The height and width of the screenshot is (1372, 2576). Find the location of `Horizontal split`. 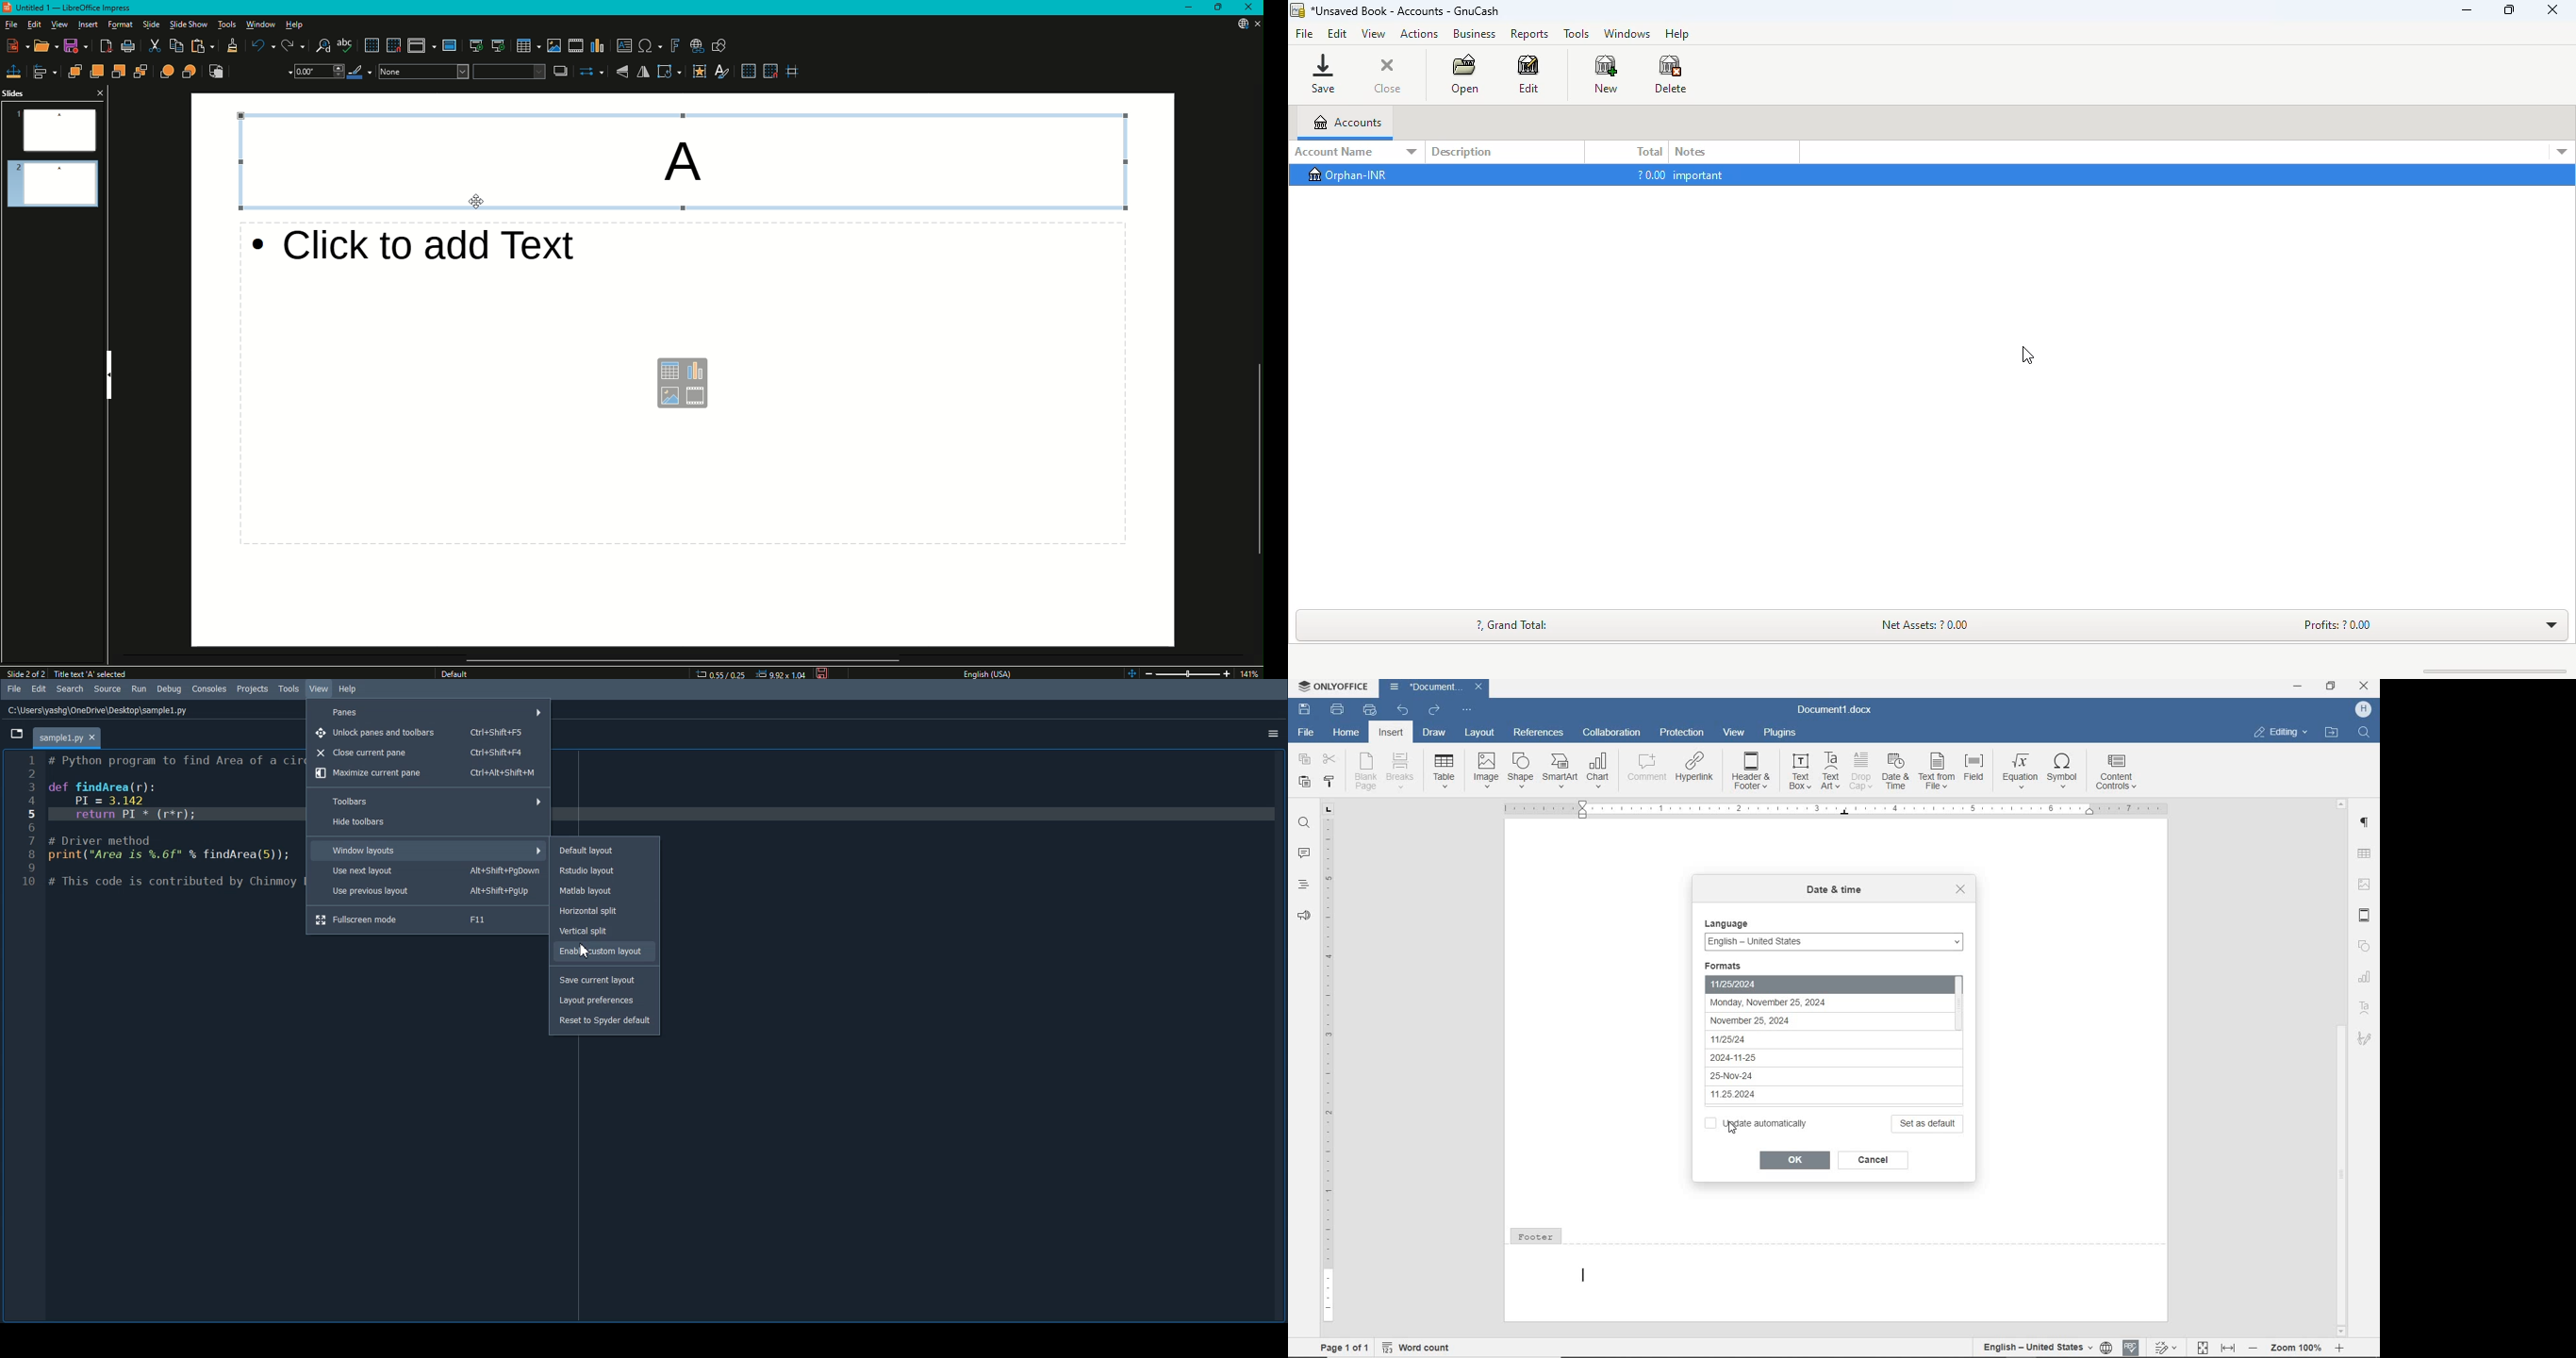

Horizontal split is located at coordinates (604, 911).